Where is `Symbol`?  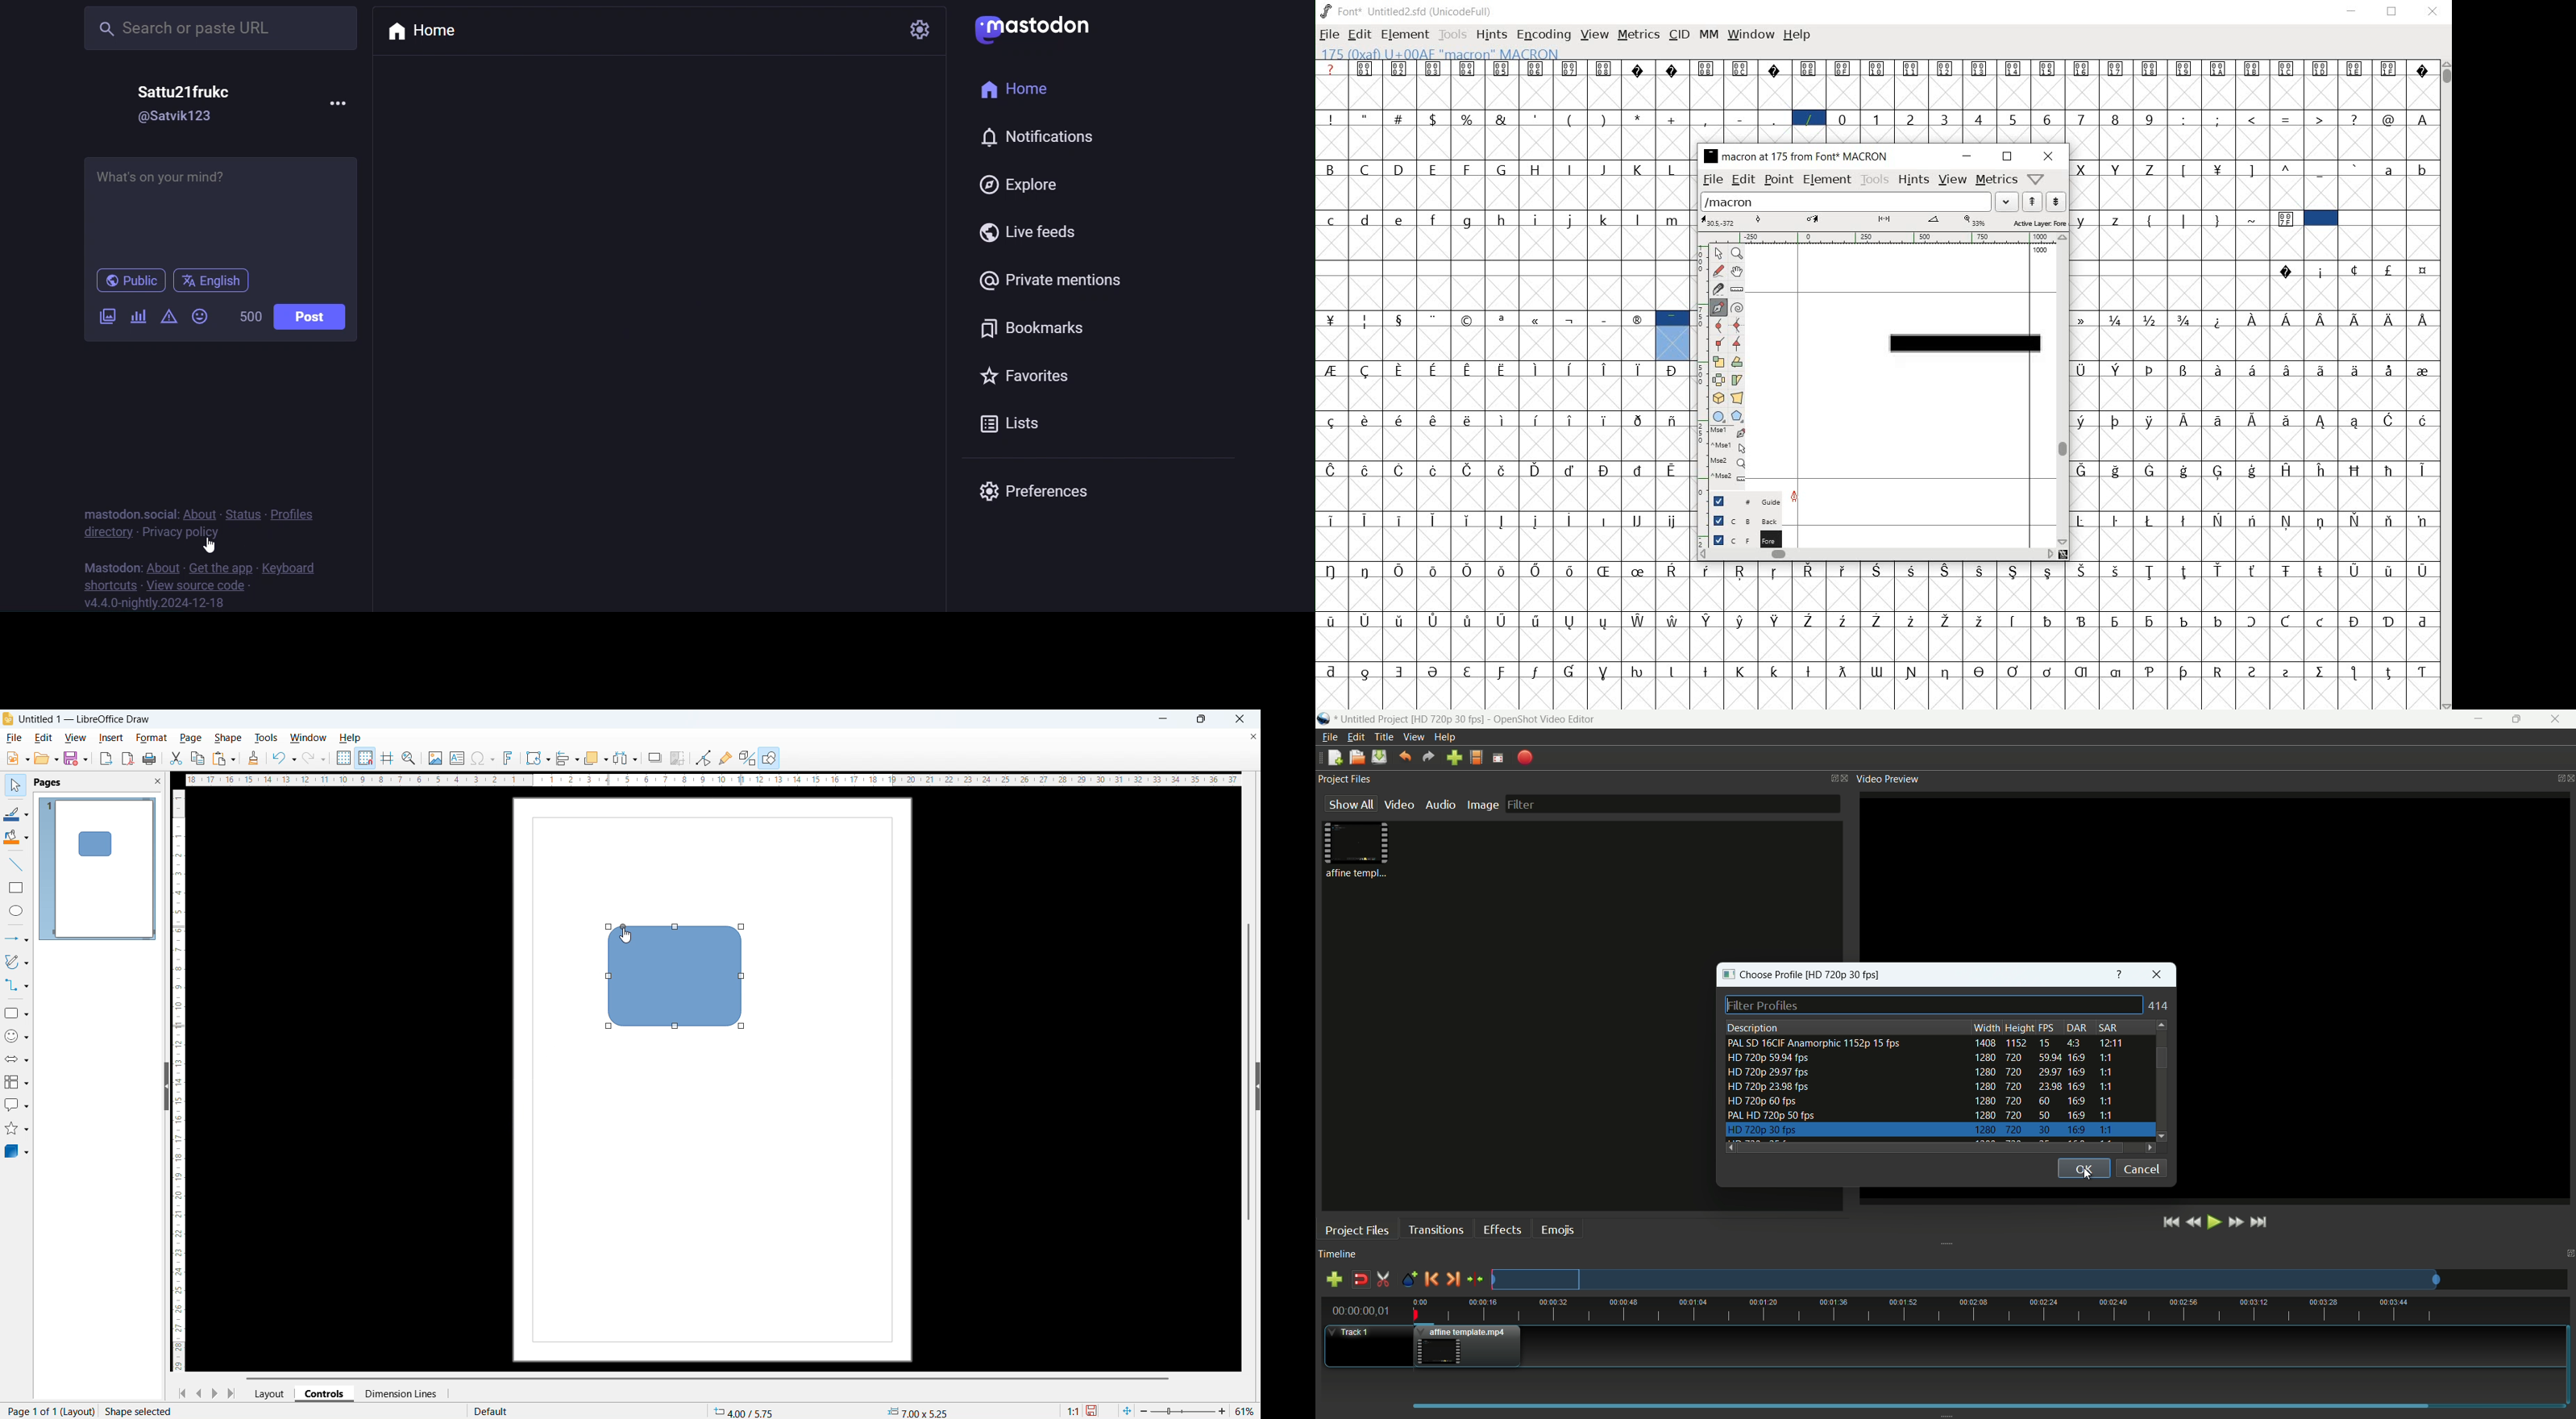 Symbol is located at coordinates (2151, 420).